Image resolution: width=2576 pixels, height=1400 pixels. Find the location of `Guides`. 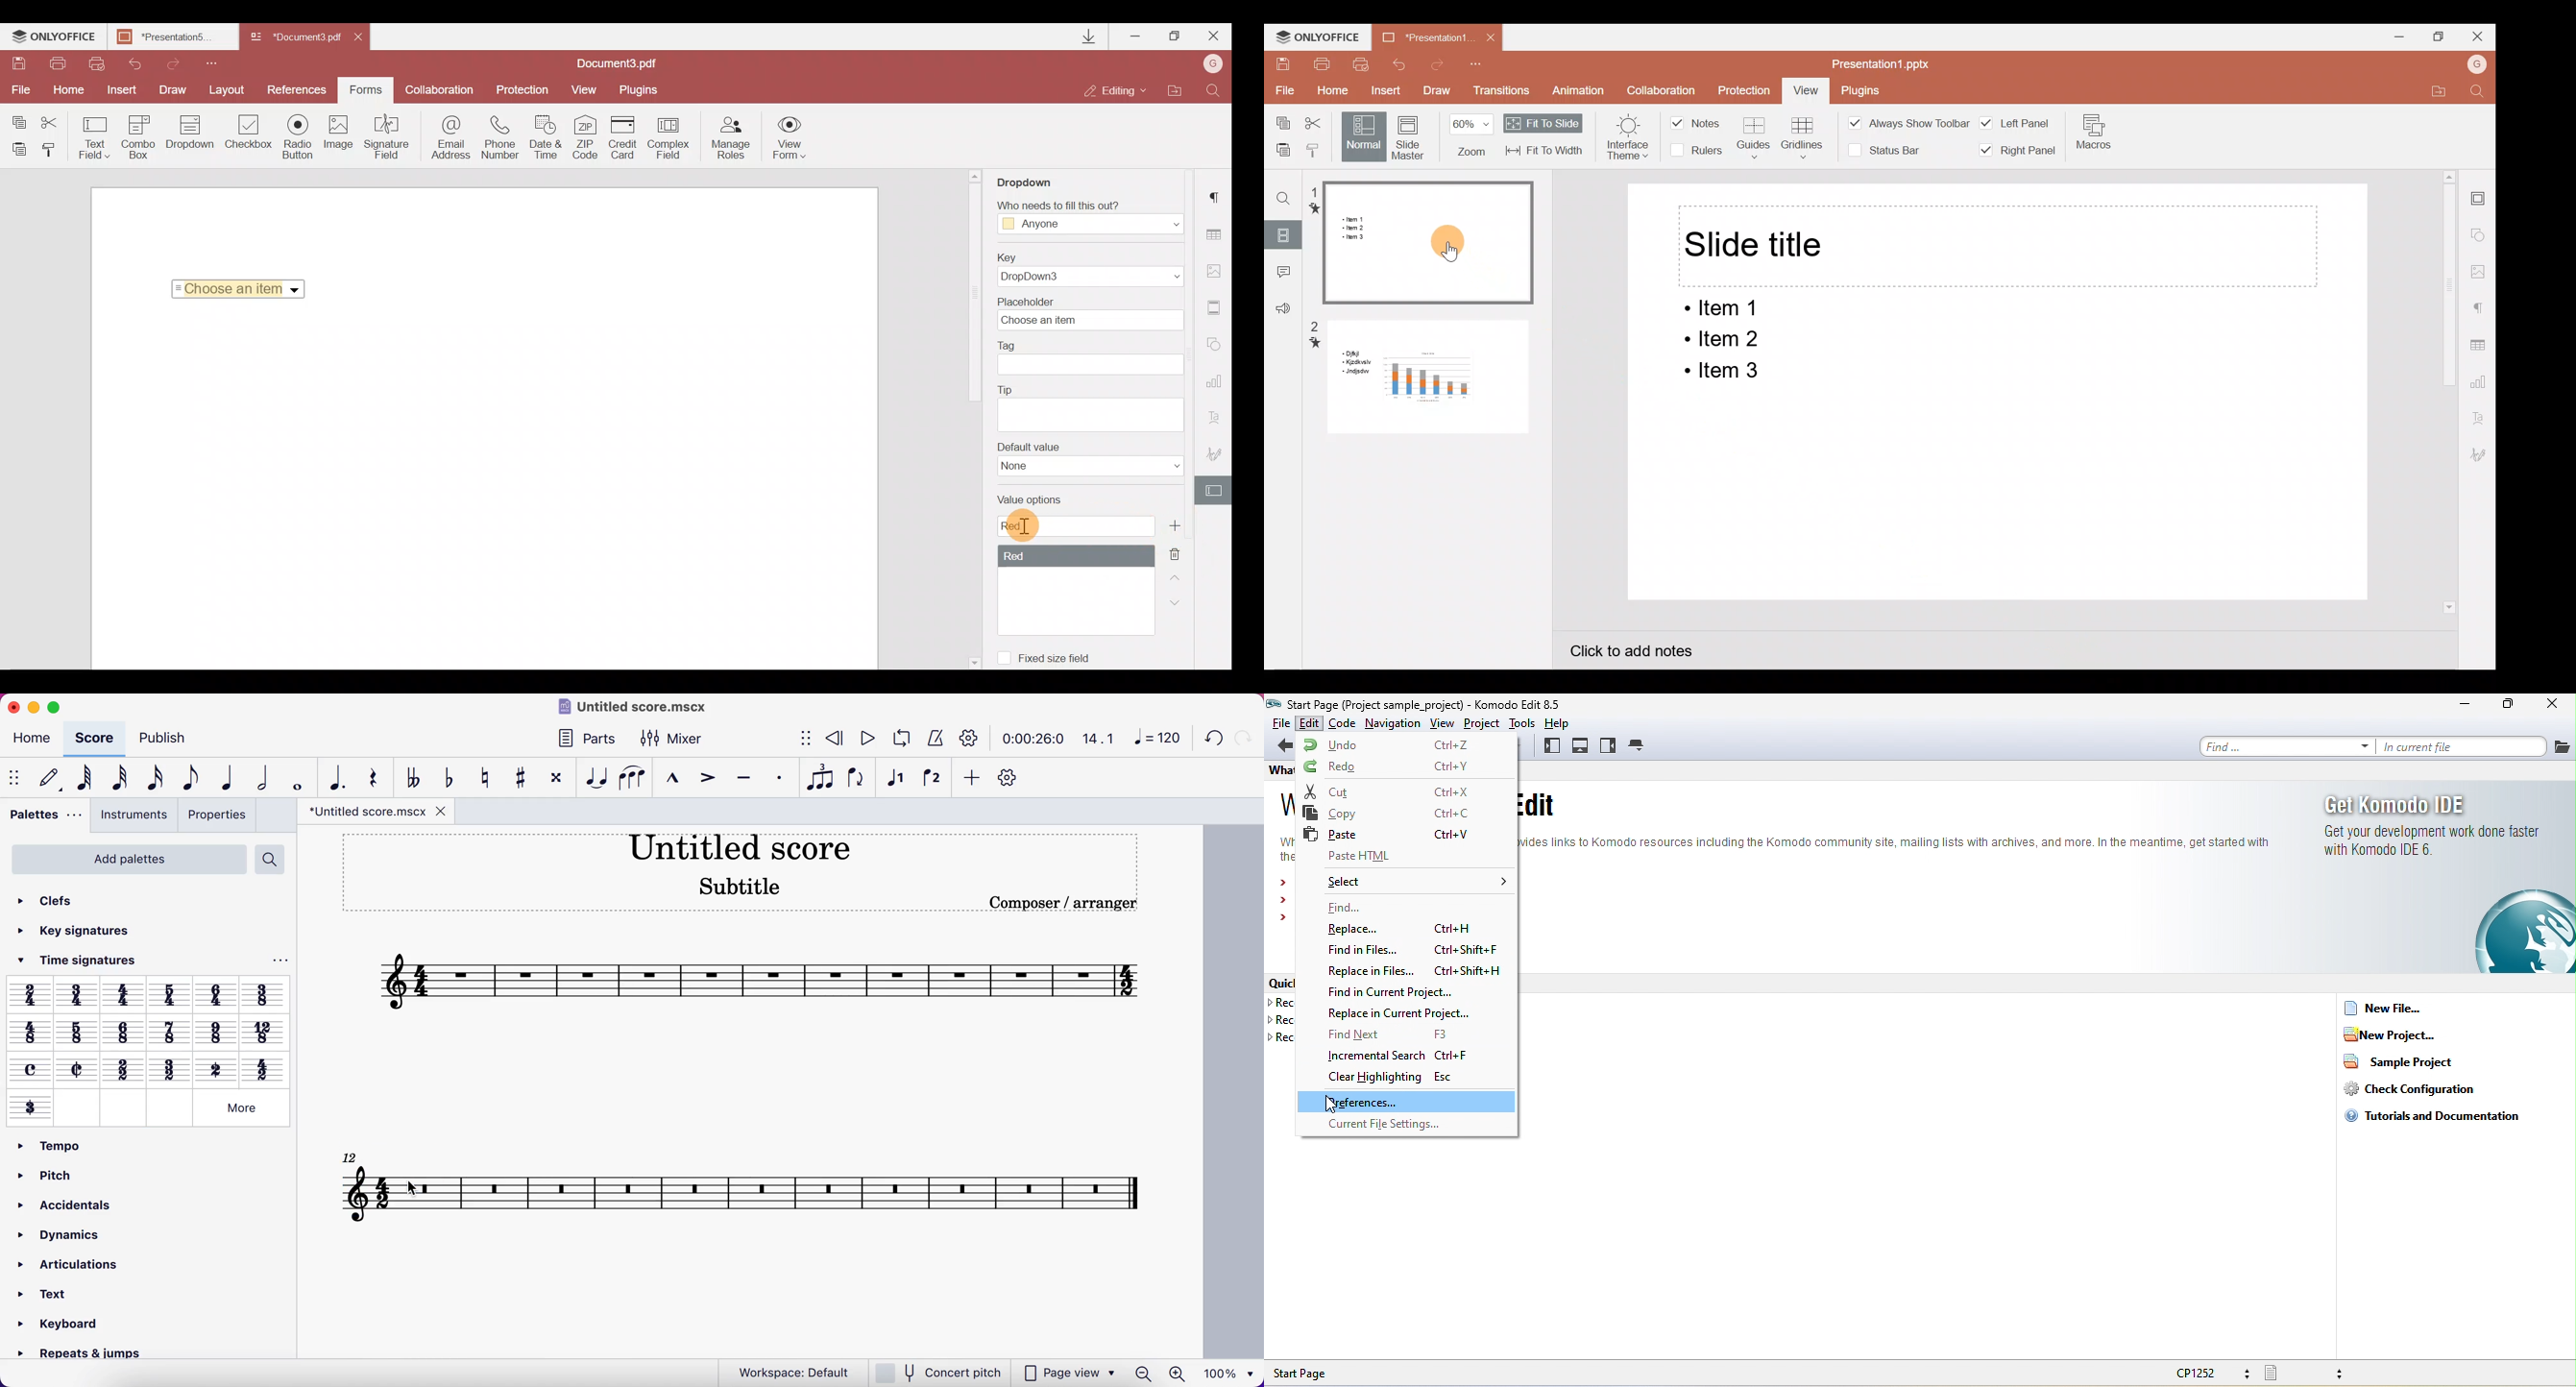

Guides is located at coordinates (1753, 139).